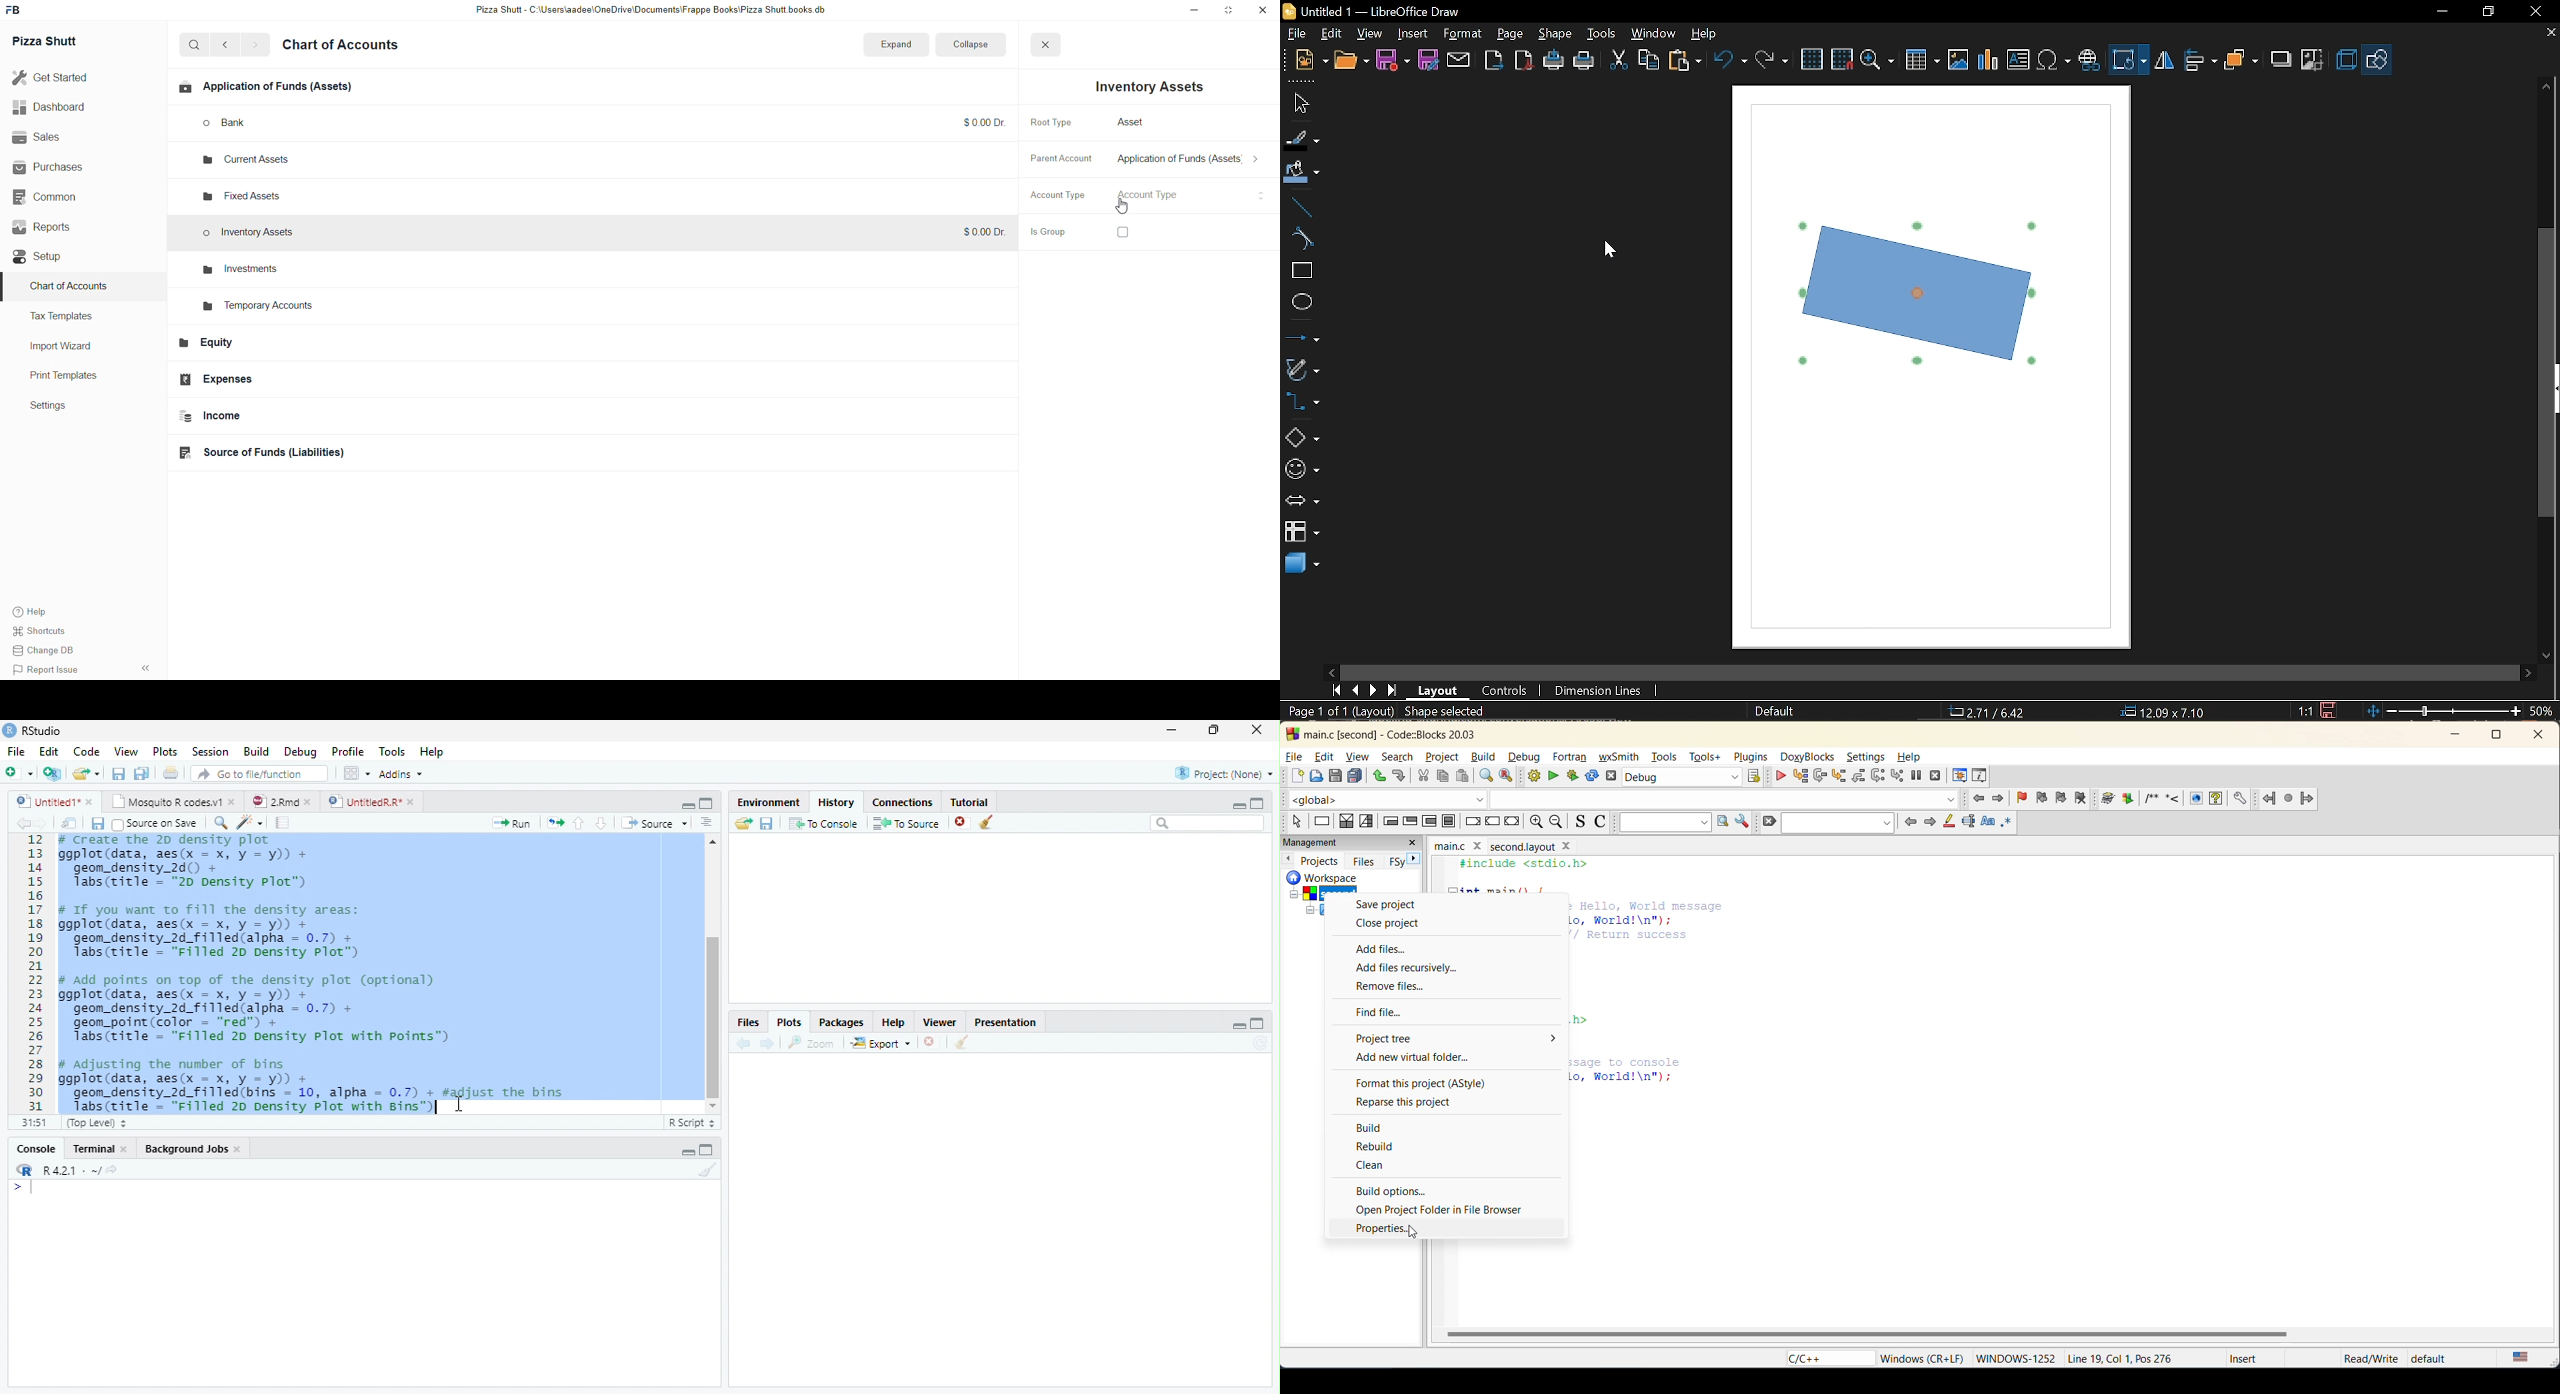 Image resolution: width=2576 pixels, height=1400 pixels. Describe the element at coordinates (1302, 438) in the screenshot. I see `basic shapes` at that location.